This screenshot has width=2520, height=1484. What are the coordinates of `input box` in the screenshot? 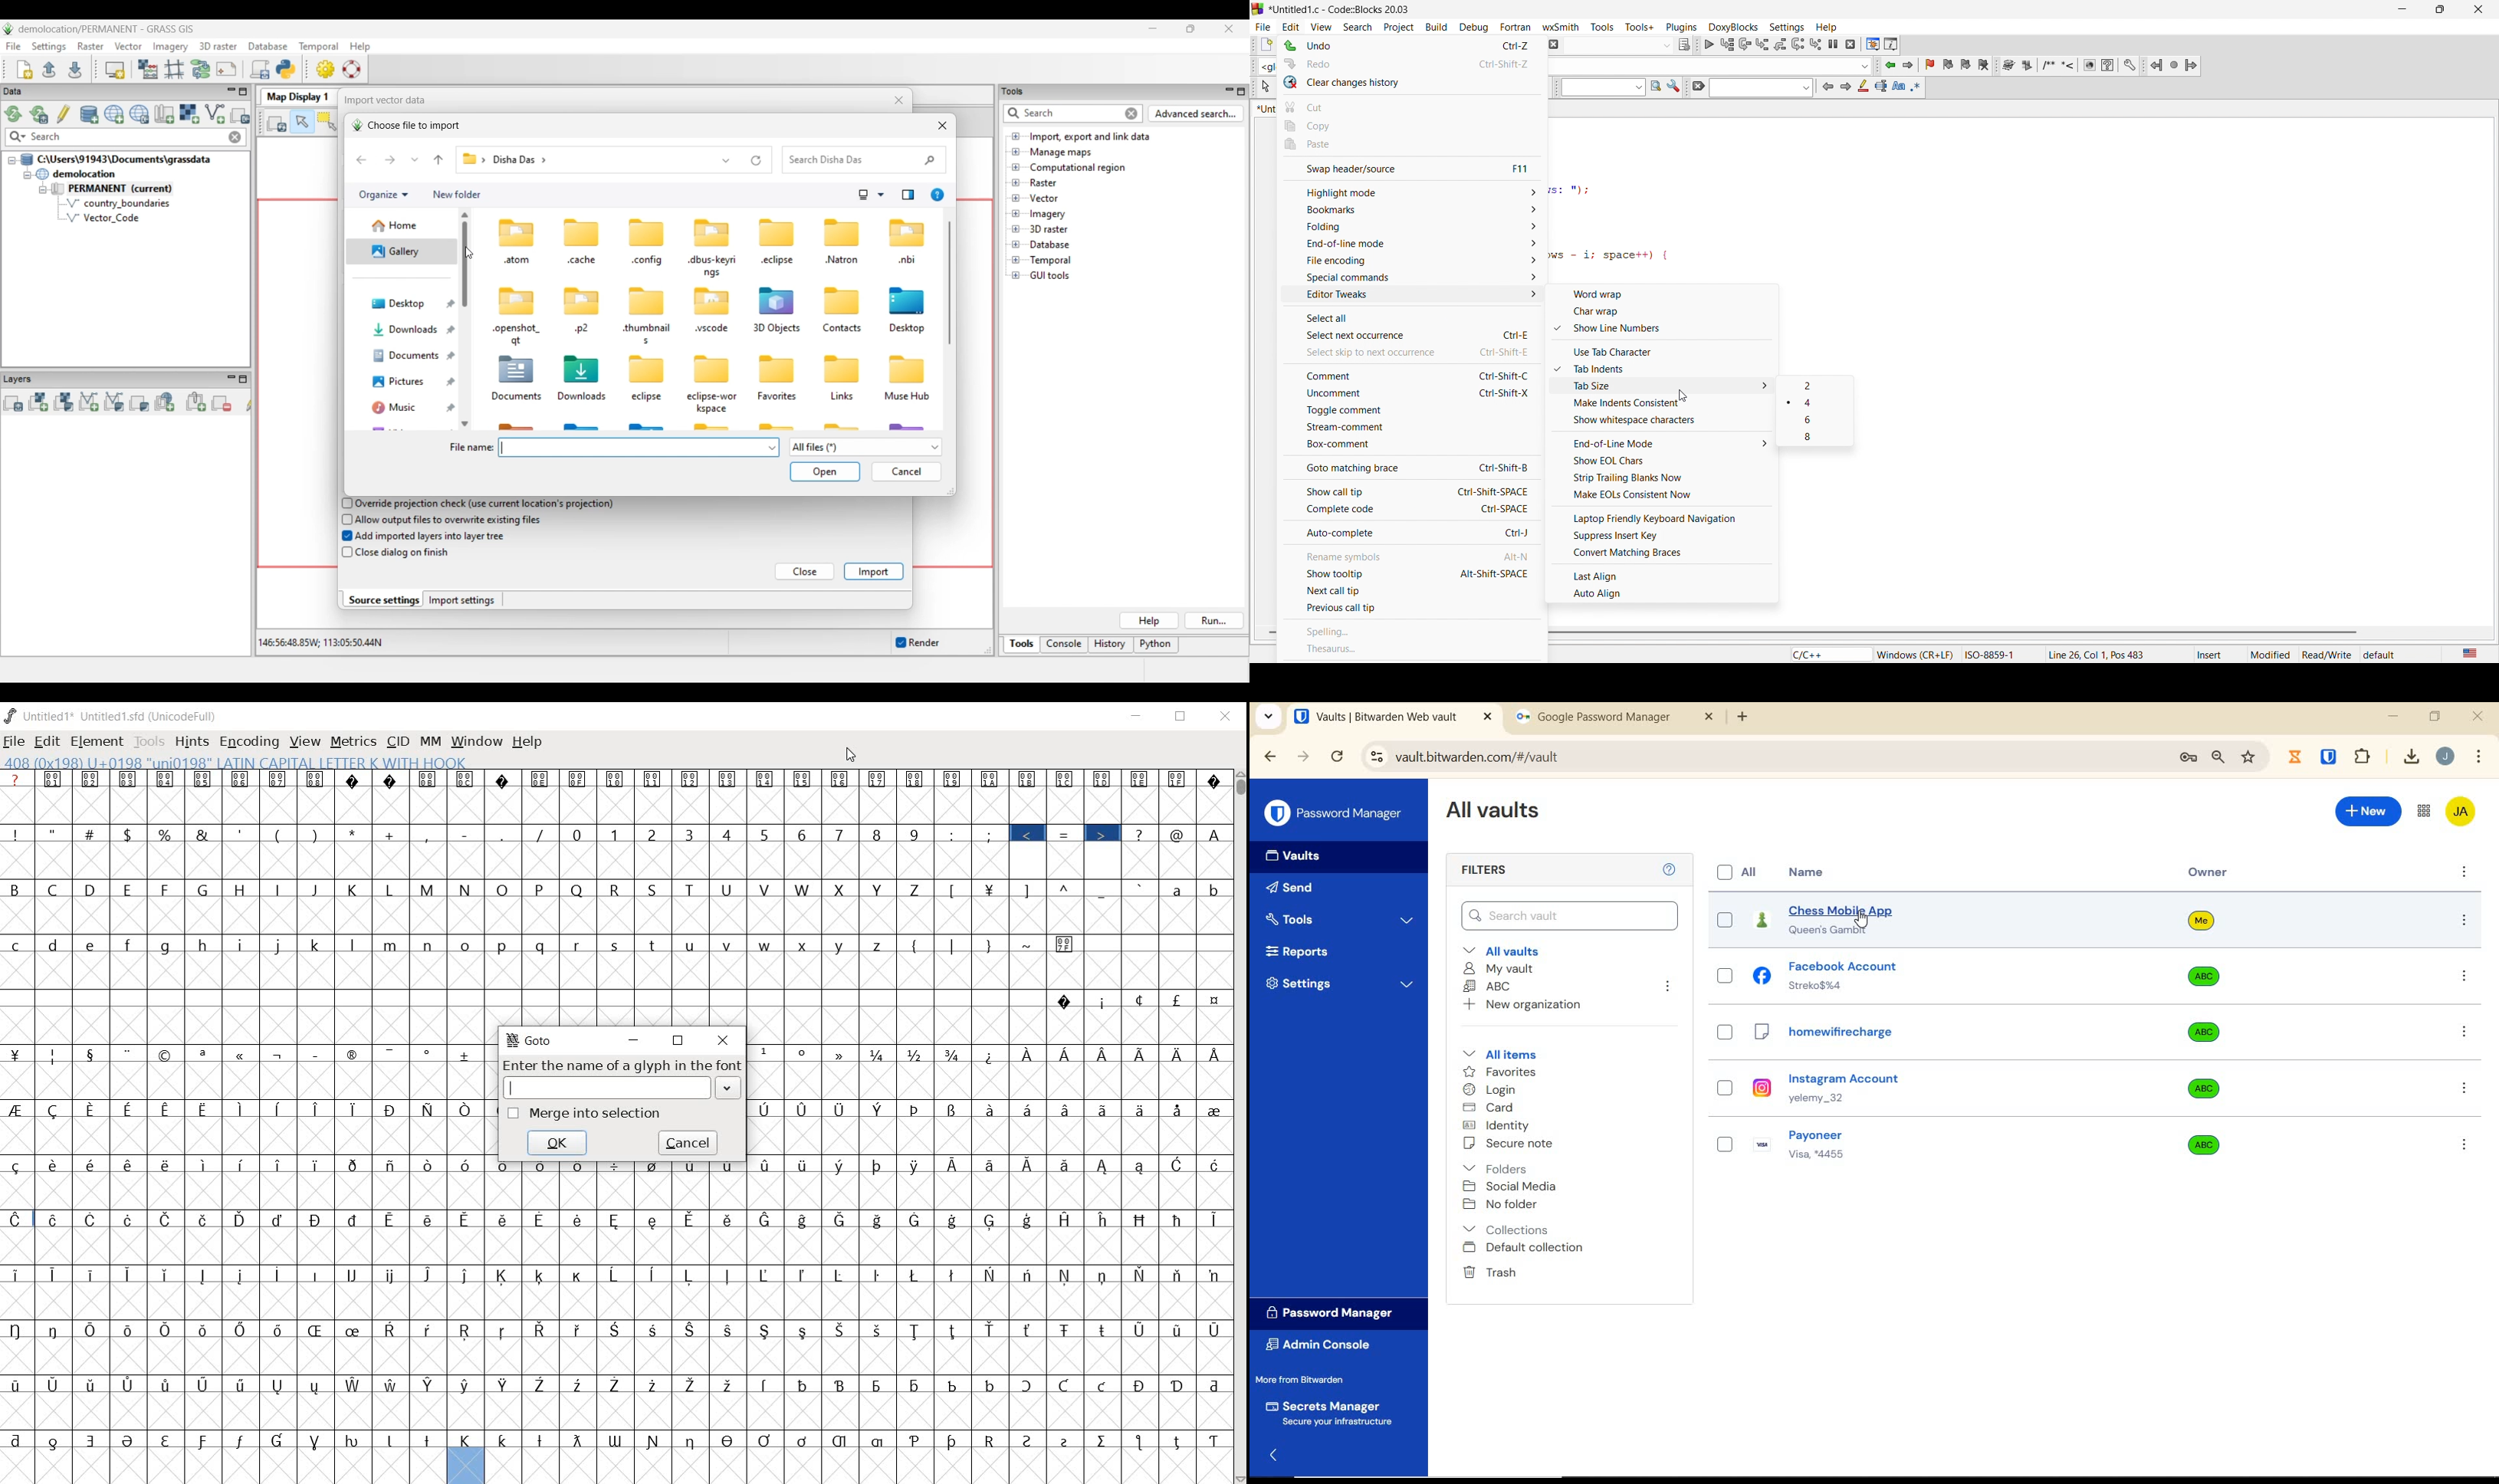 It's located at (1598, 90).